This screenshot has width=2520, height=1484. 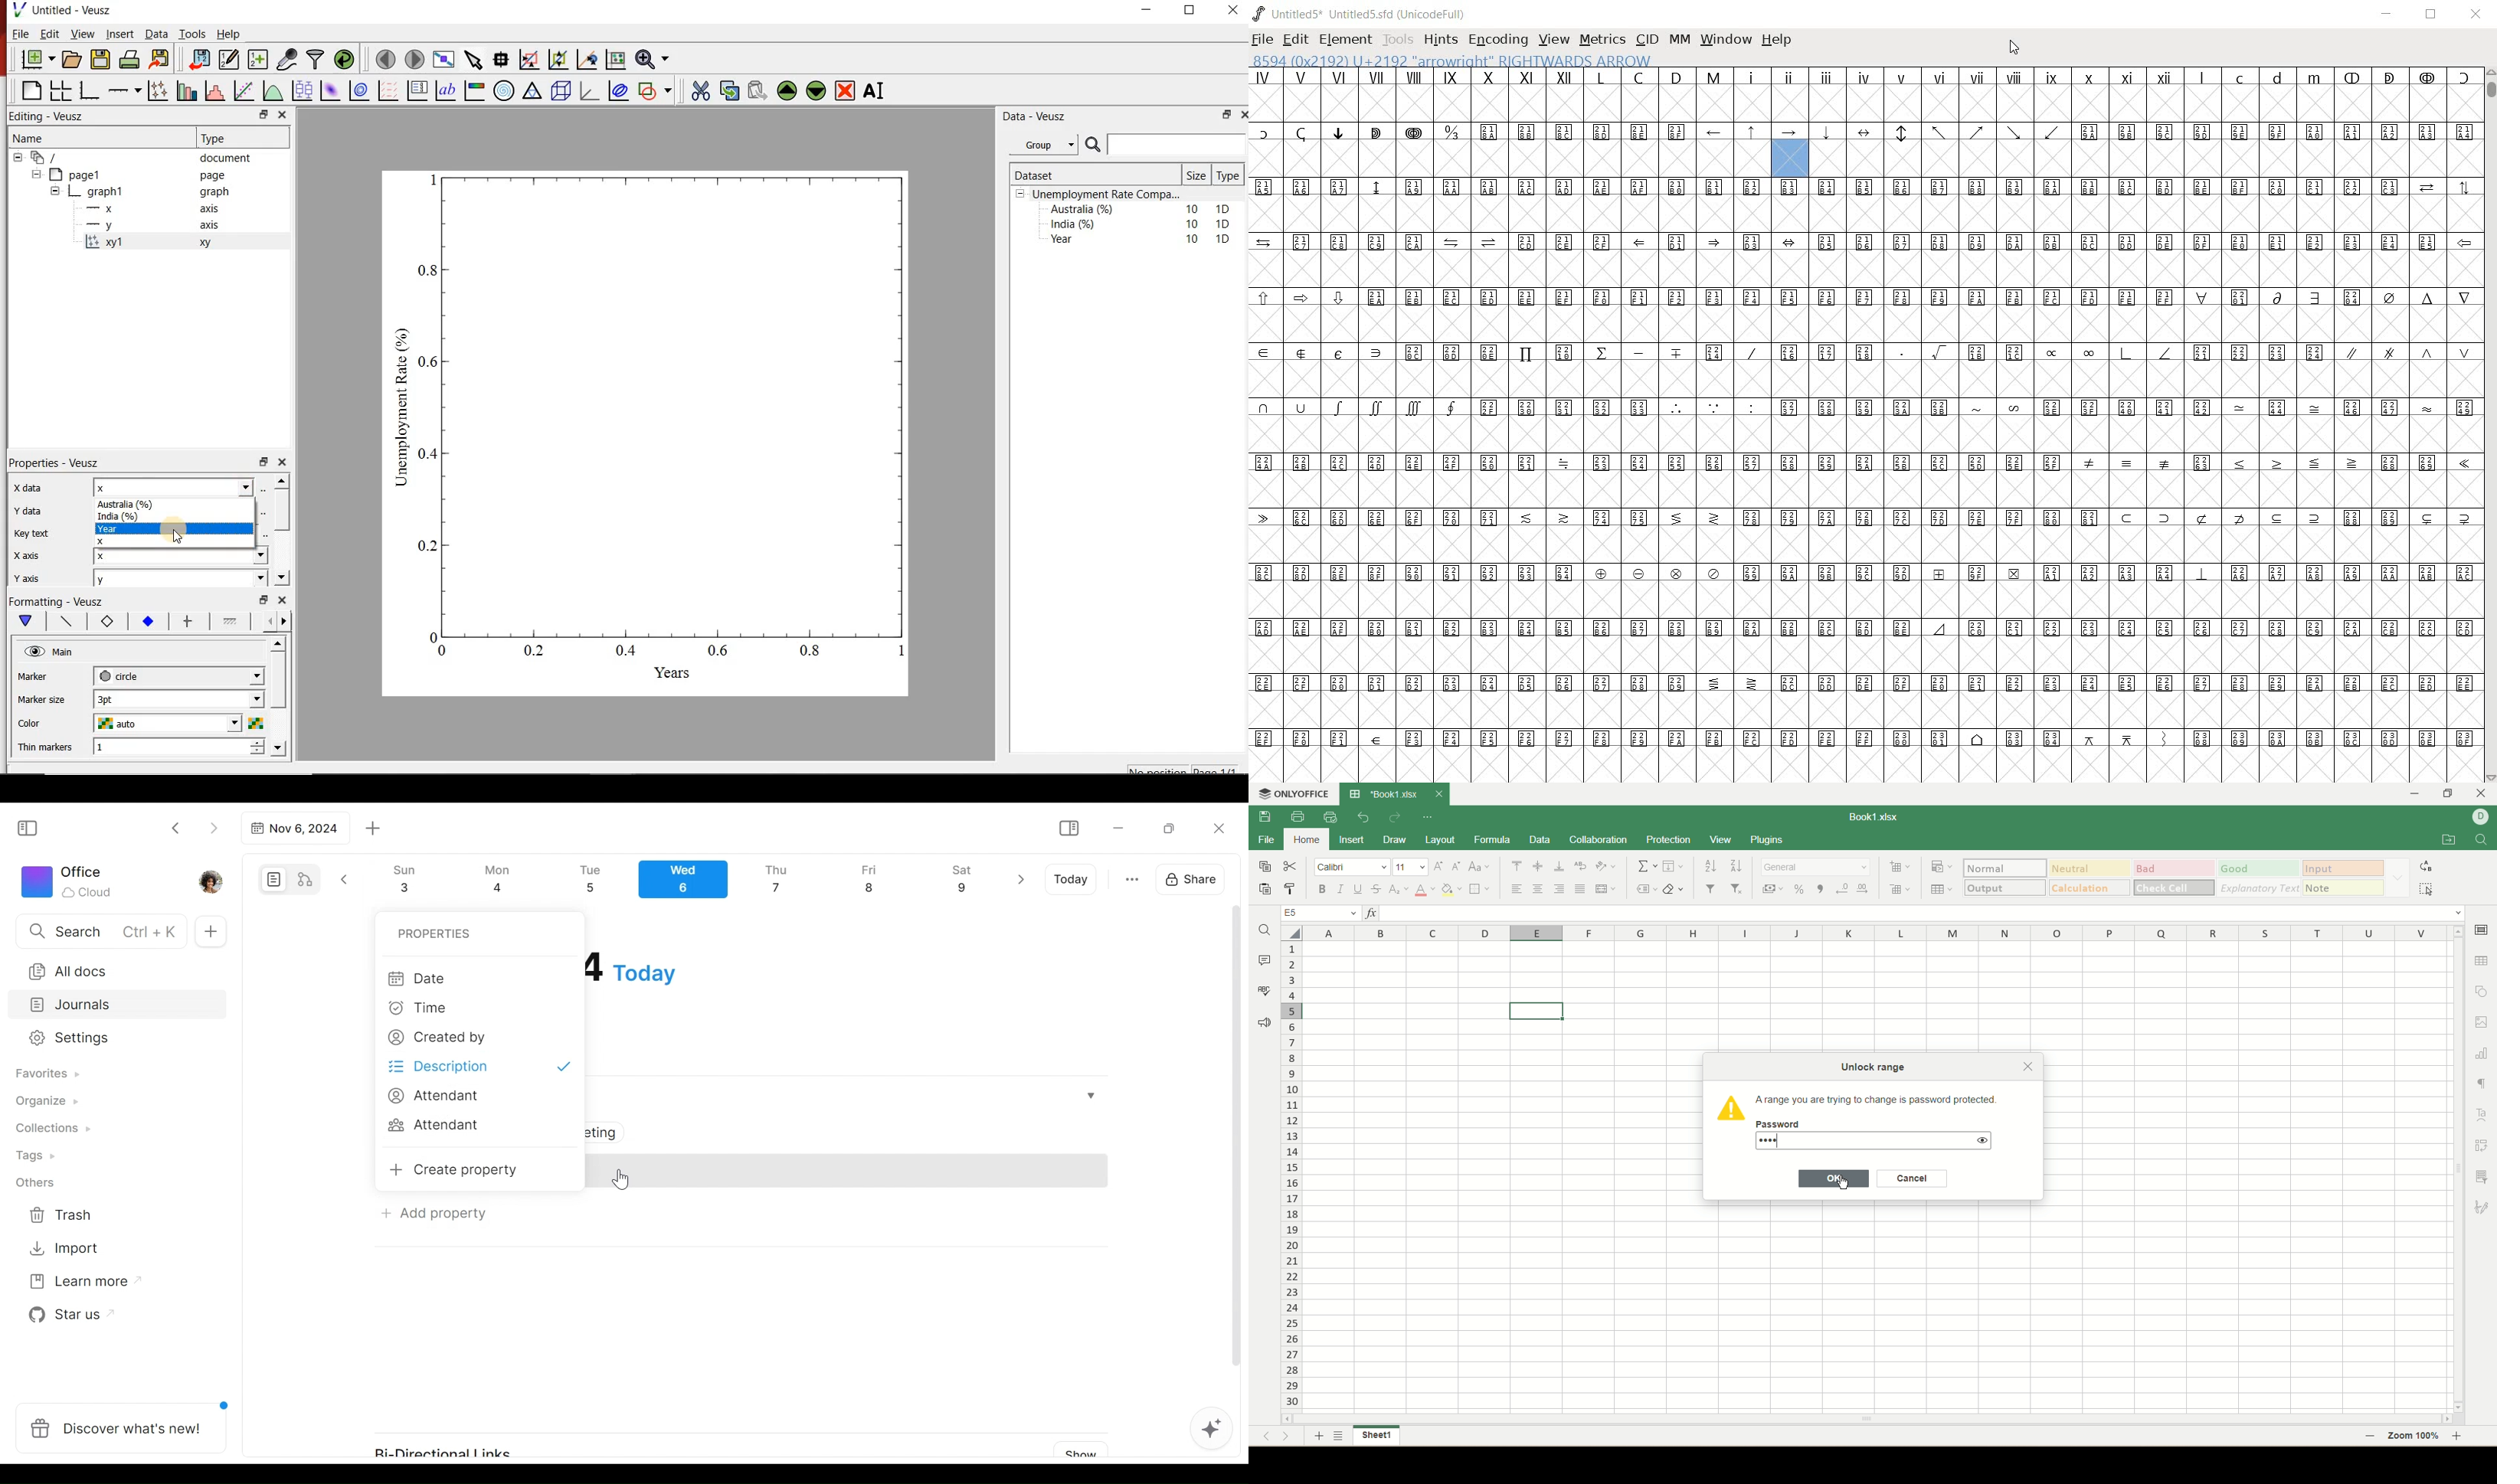 I want to click on read the data points, so click(x=502, y=59).